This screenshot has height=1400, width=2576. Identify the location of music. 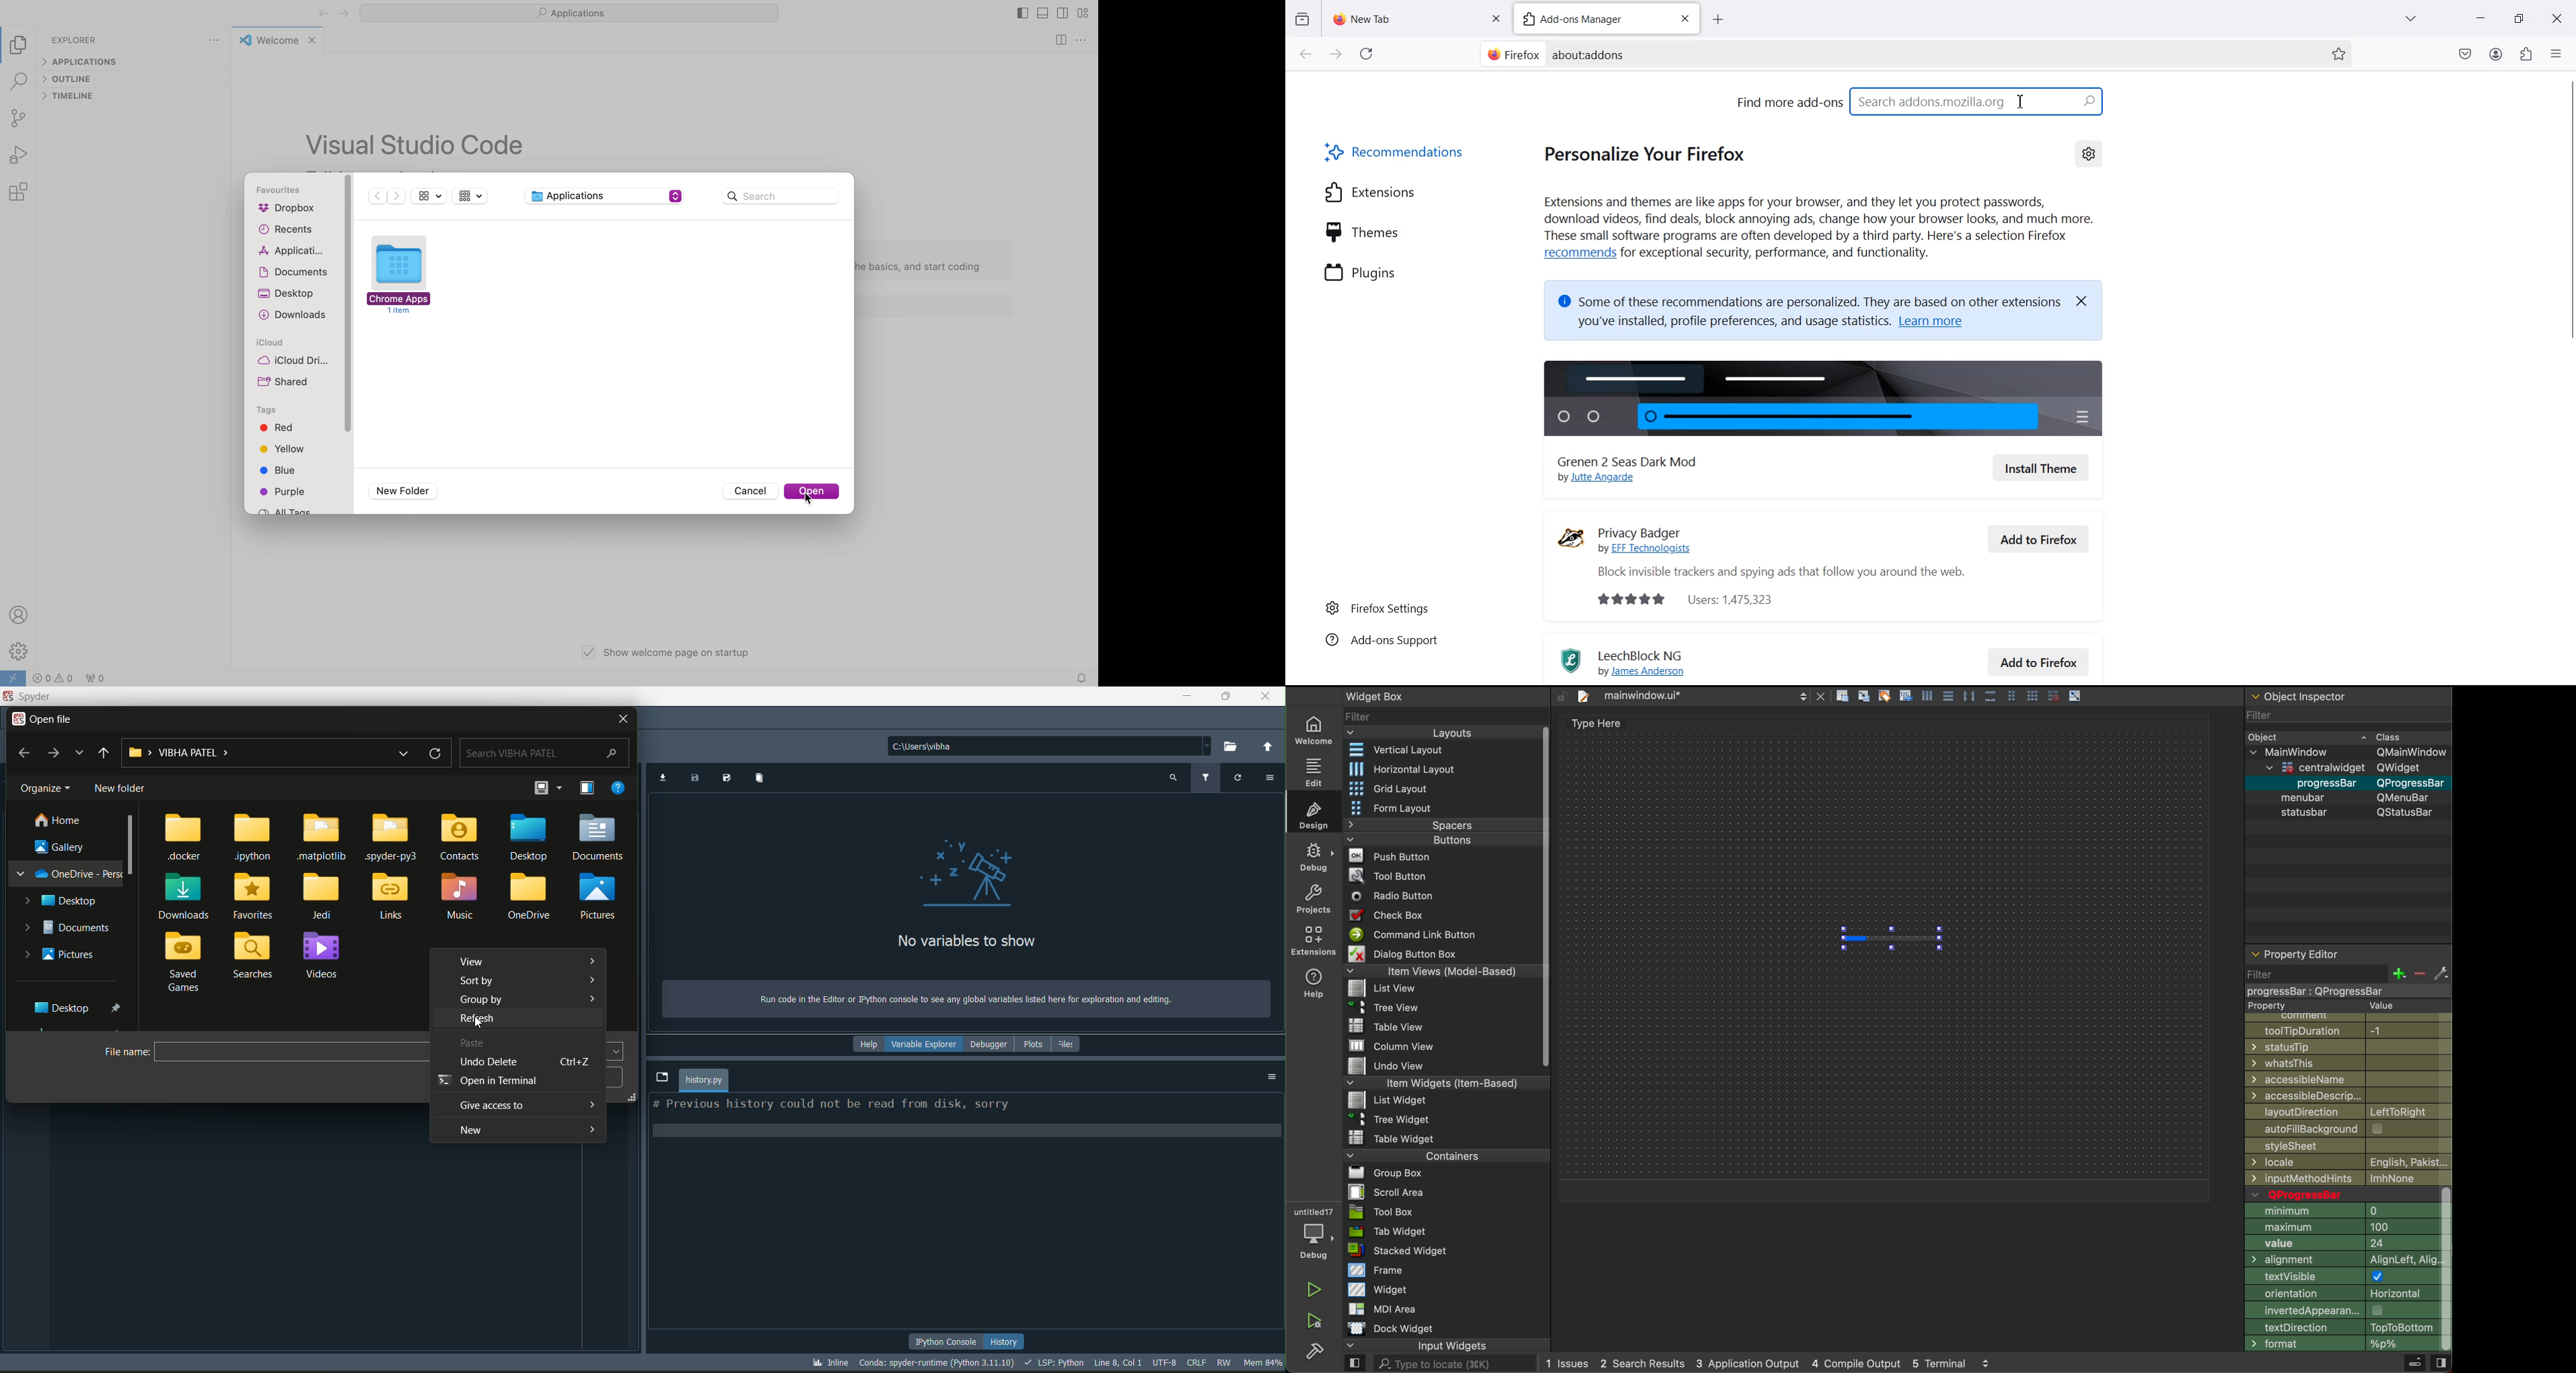
(461, 897).